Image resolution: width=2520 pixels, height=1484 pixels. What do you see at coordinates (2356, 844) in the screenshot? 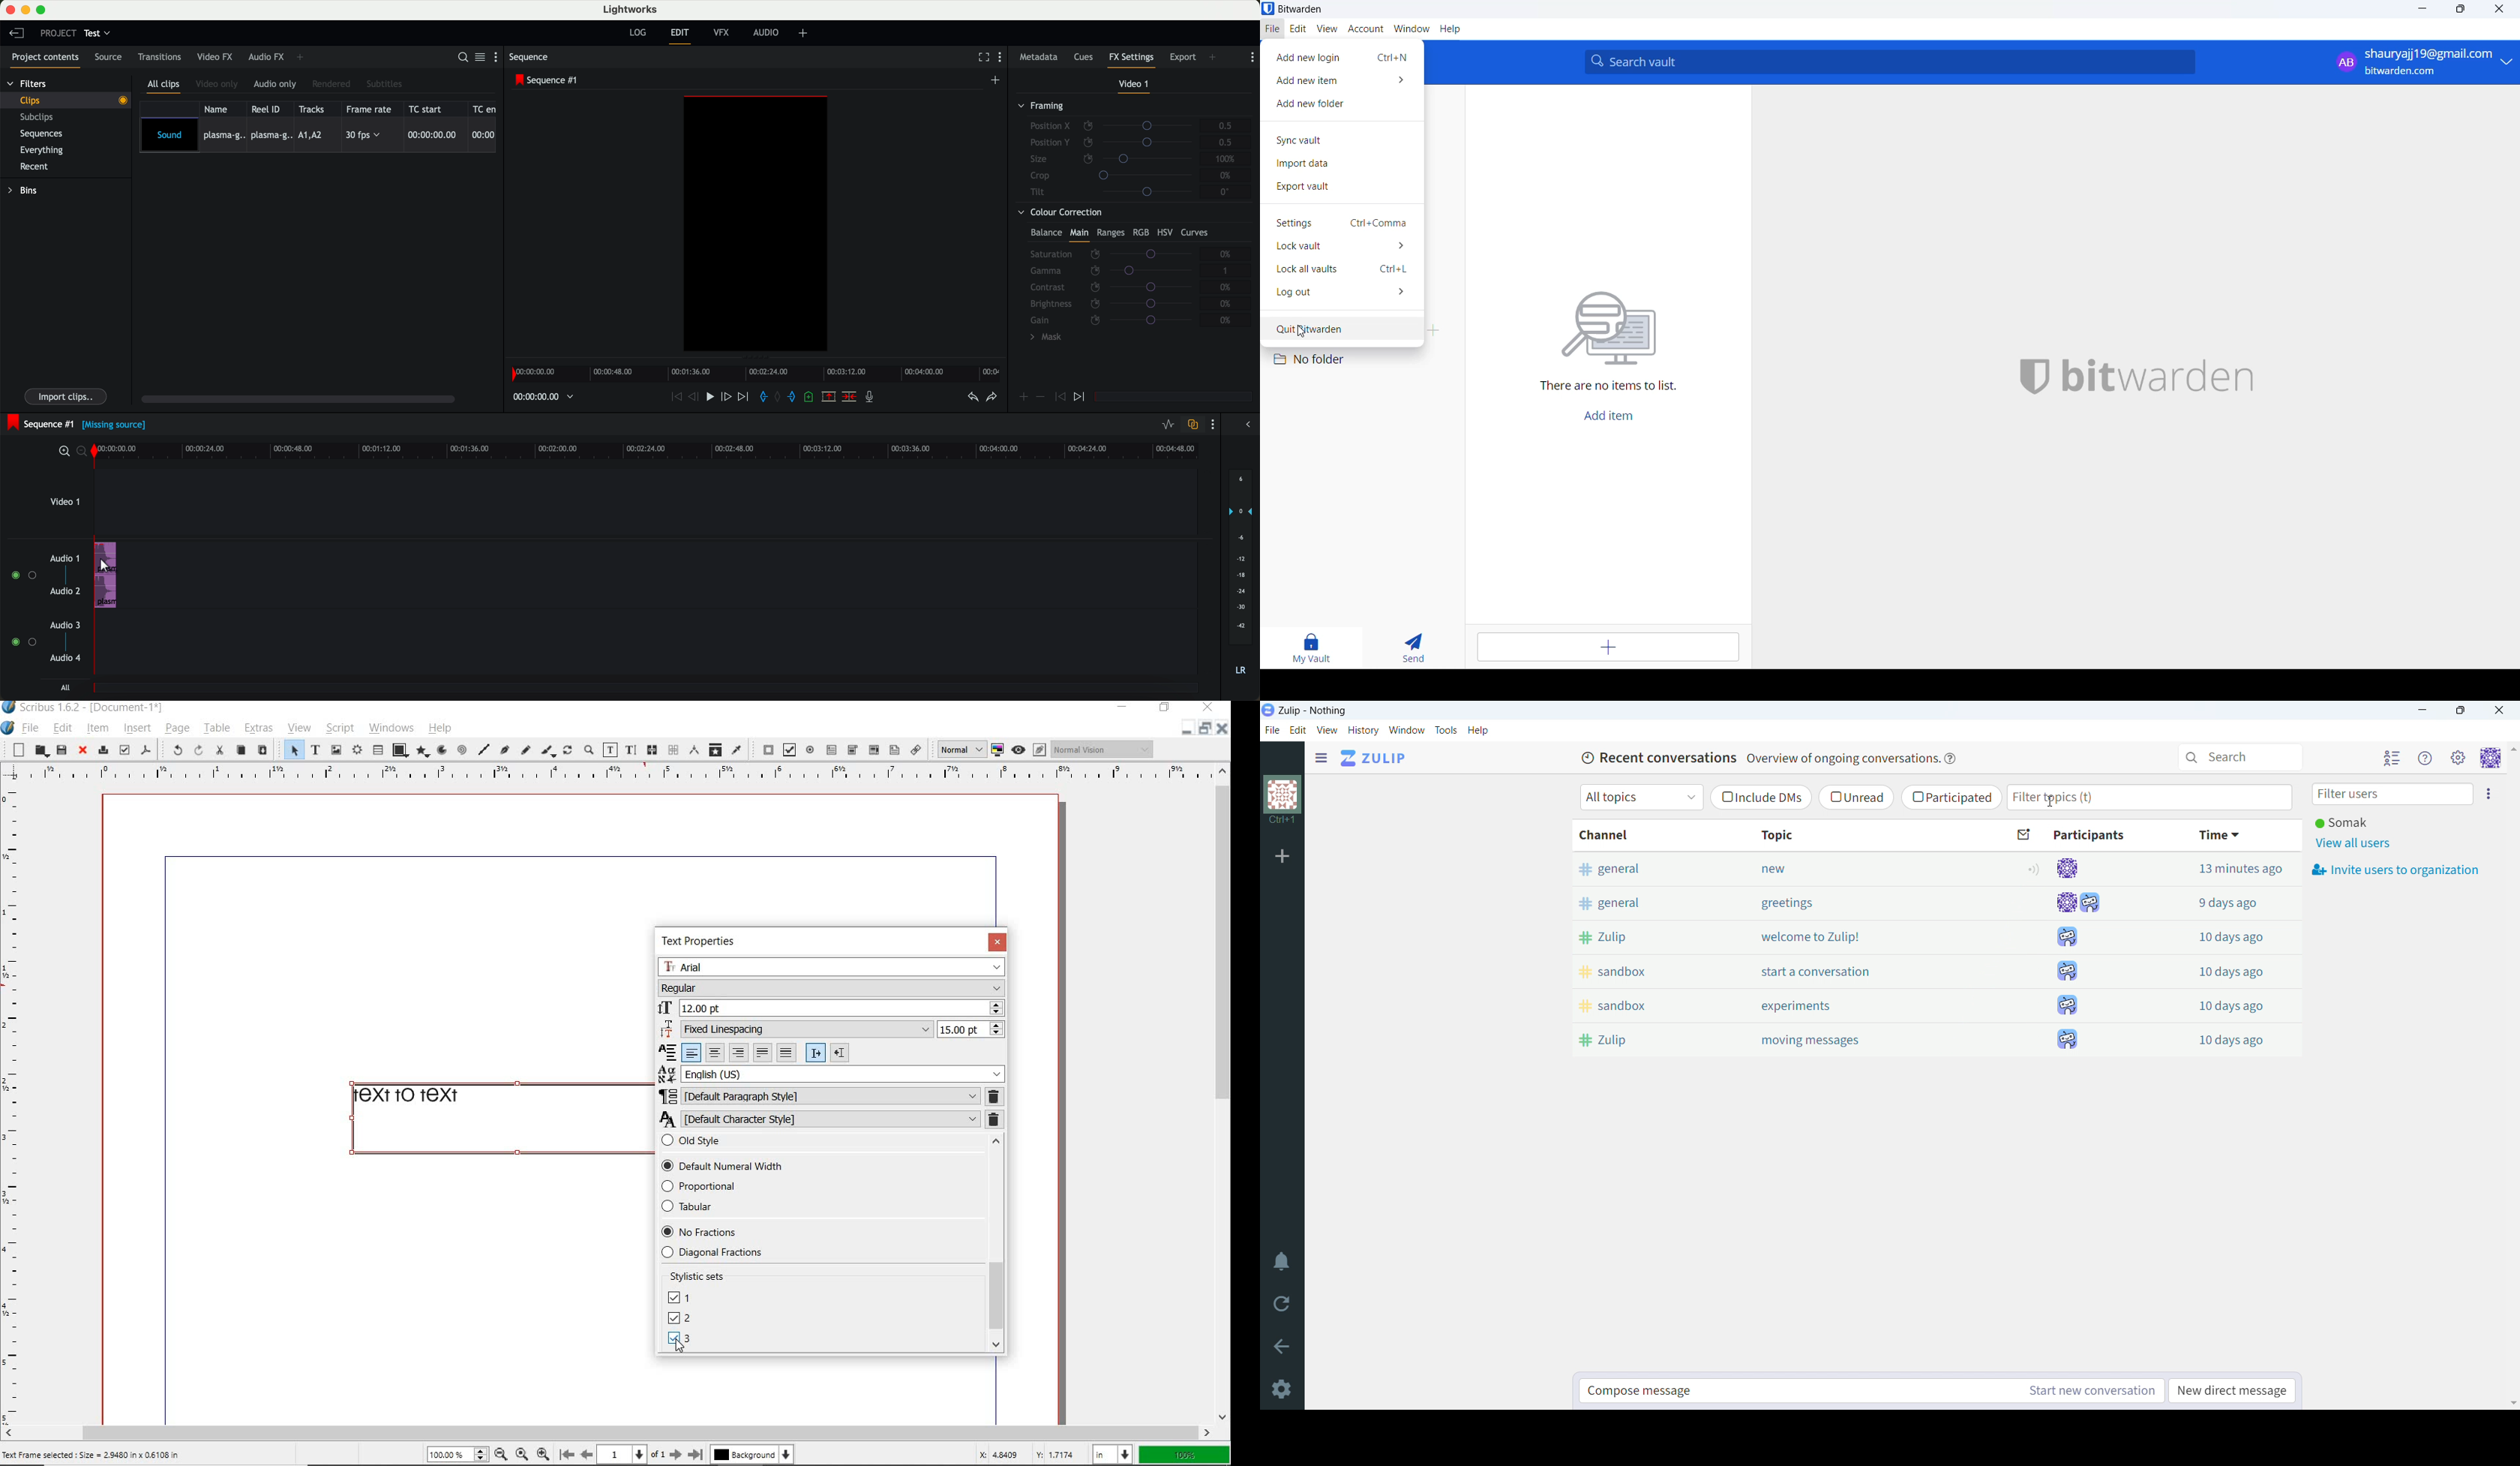
I see `view all users` at bounding box center [2356, 844].